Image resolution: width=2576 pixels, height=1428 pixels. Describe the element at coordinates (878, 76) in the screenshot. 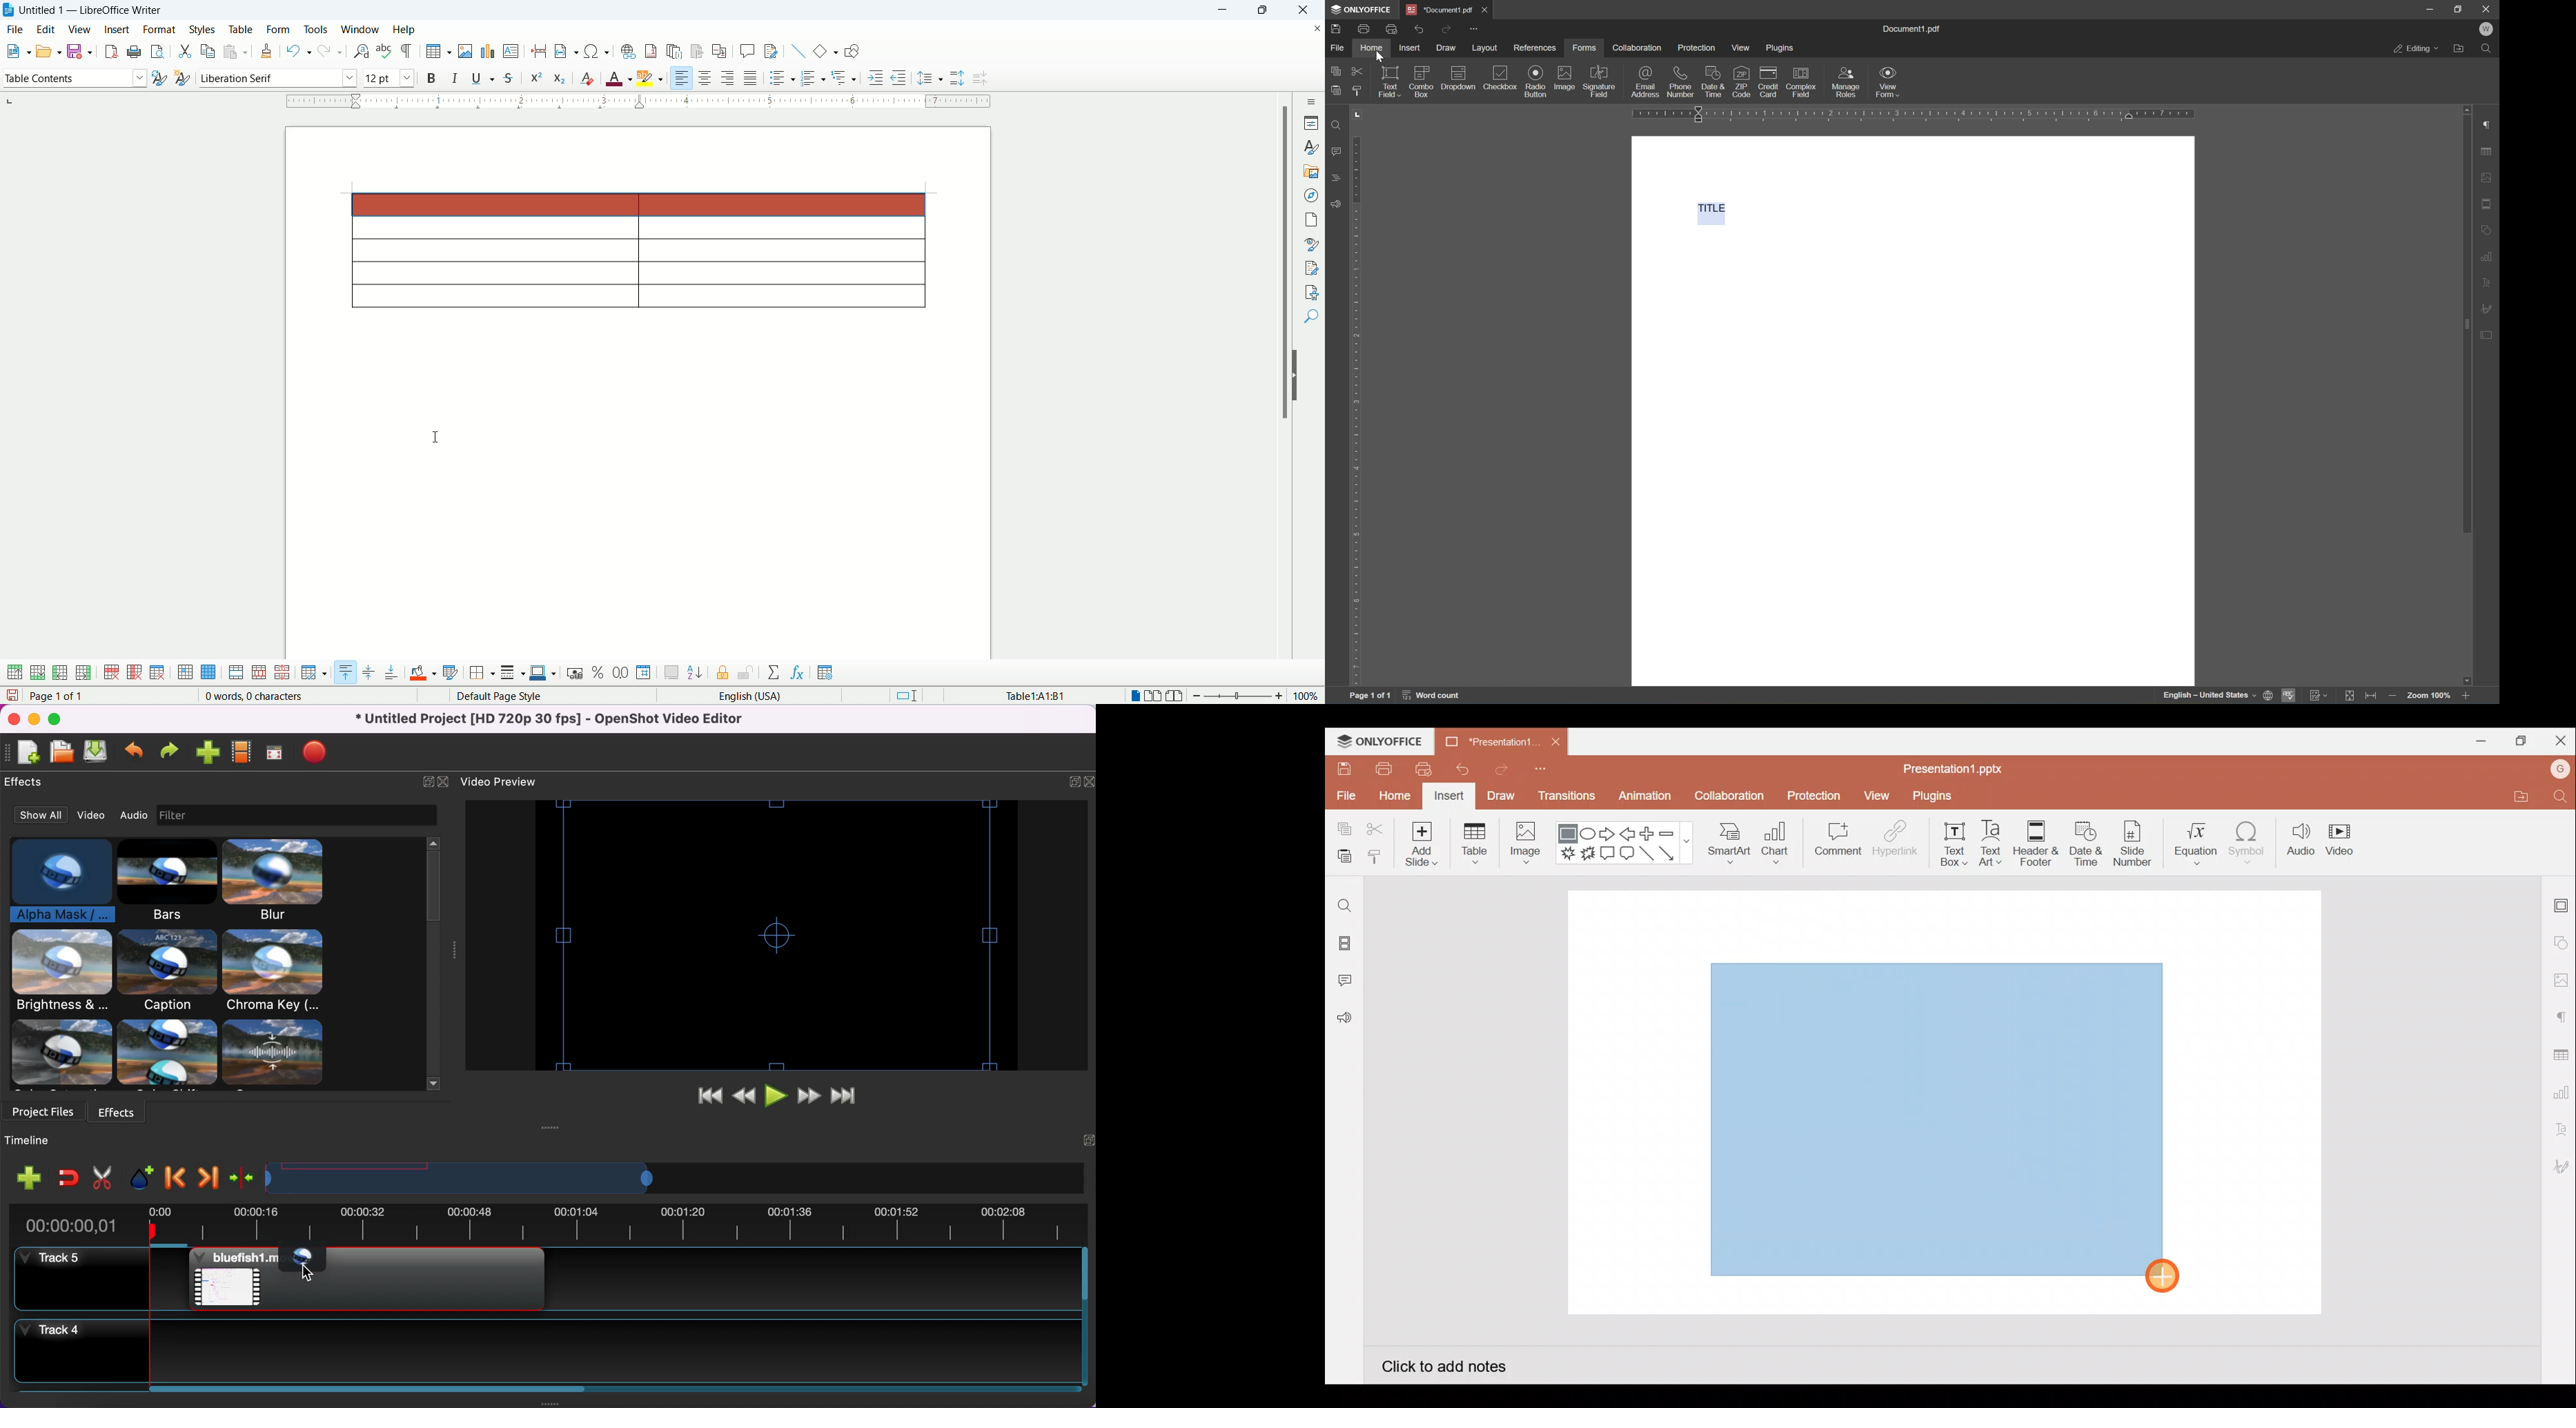

I see `increase indent` at that location.